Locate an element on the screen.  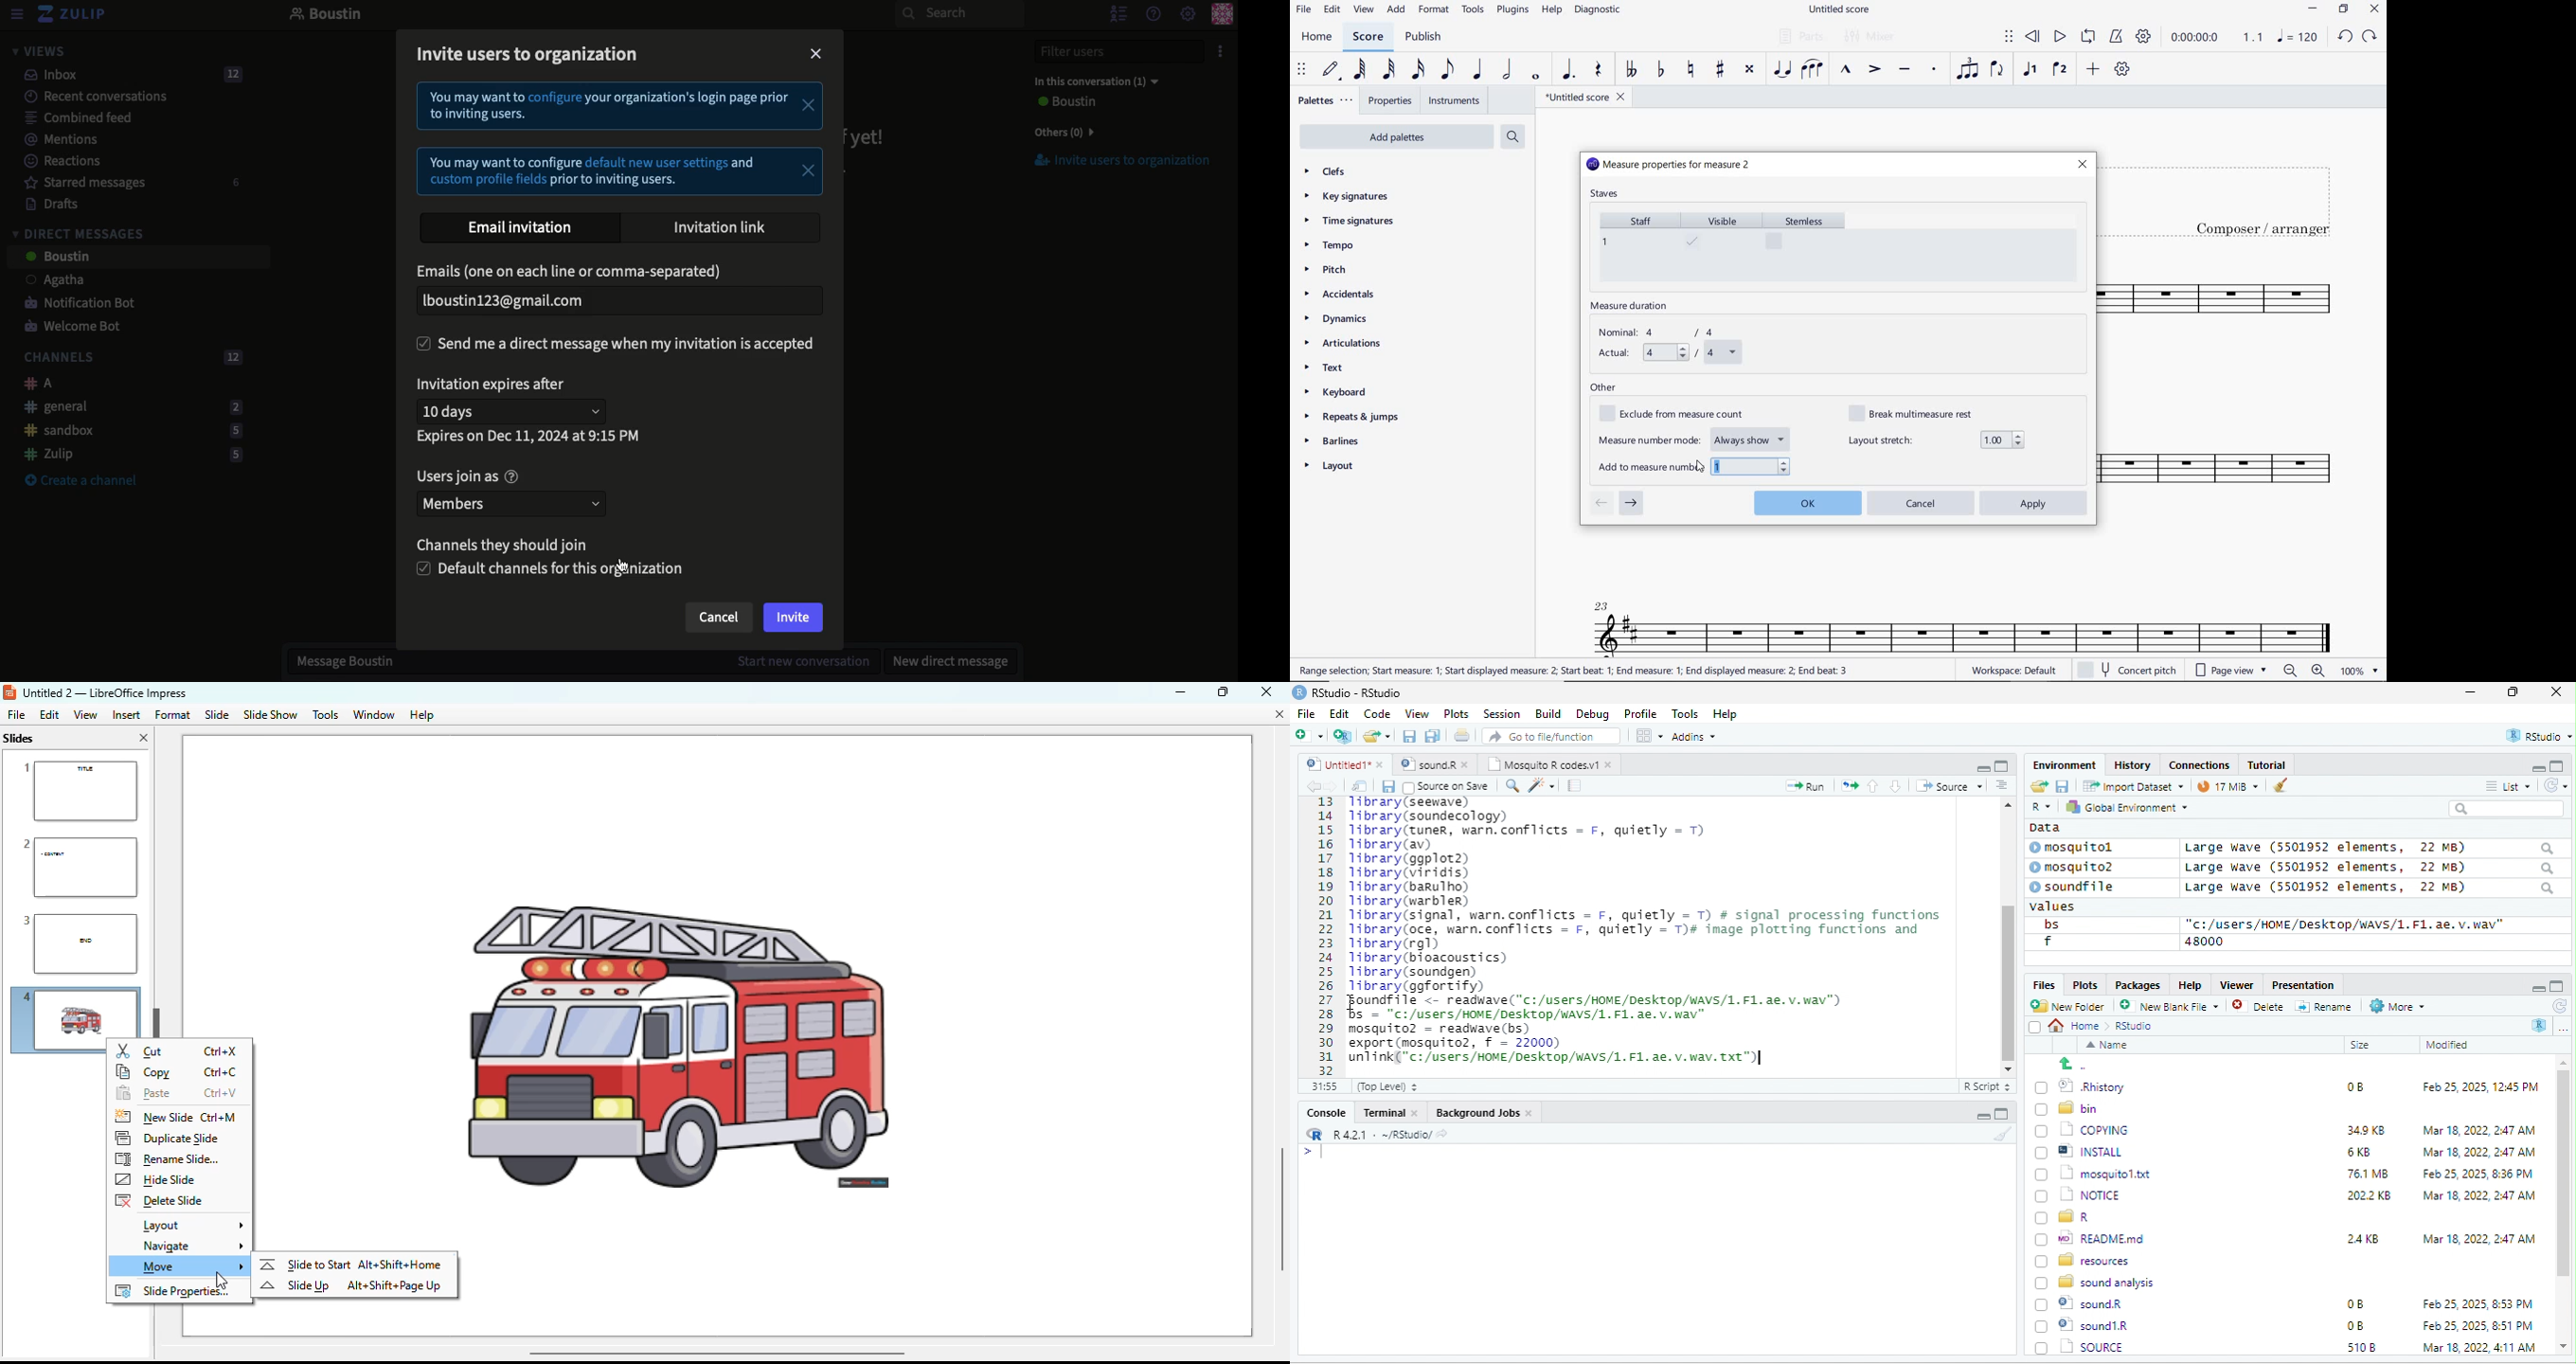
 is located at coordinates (814, 52).